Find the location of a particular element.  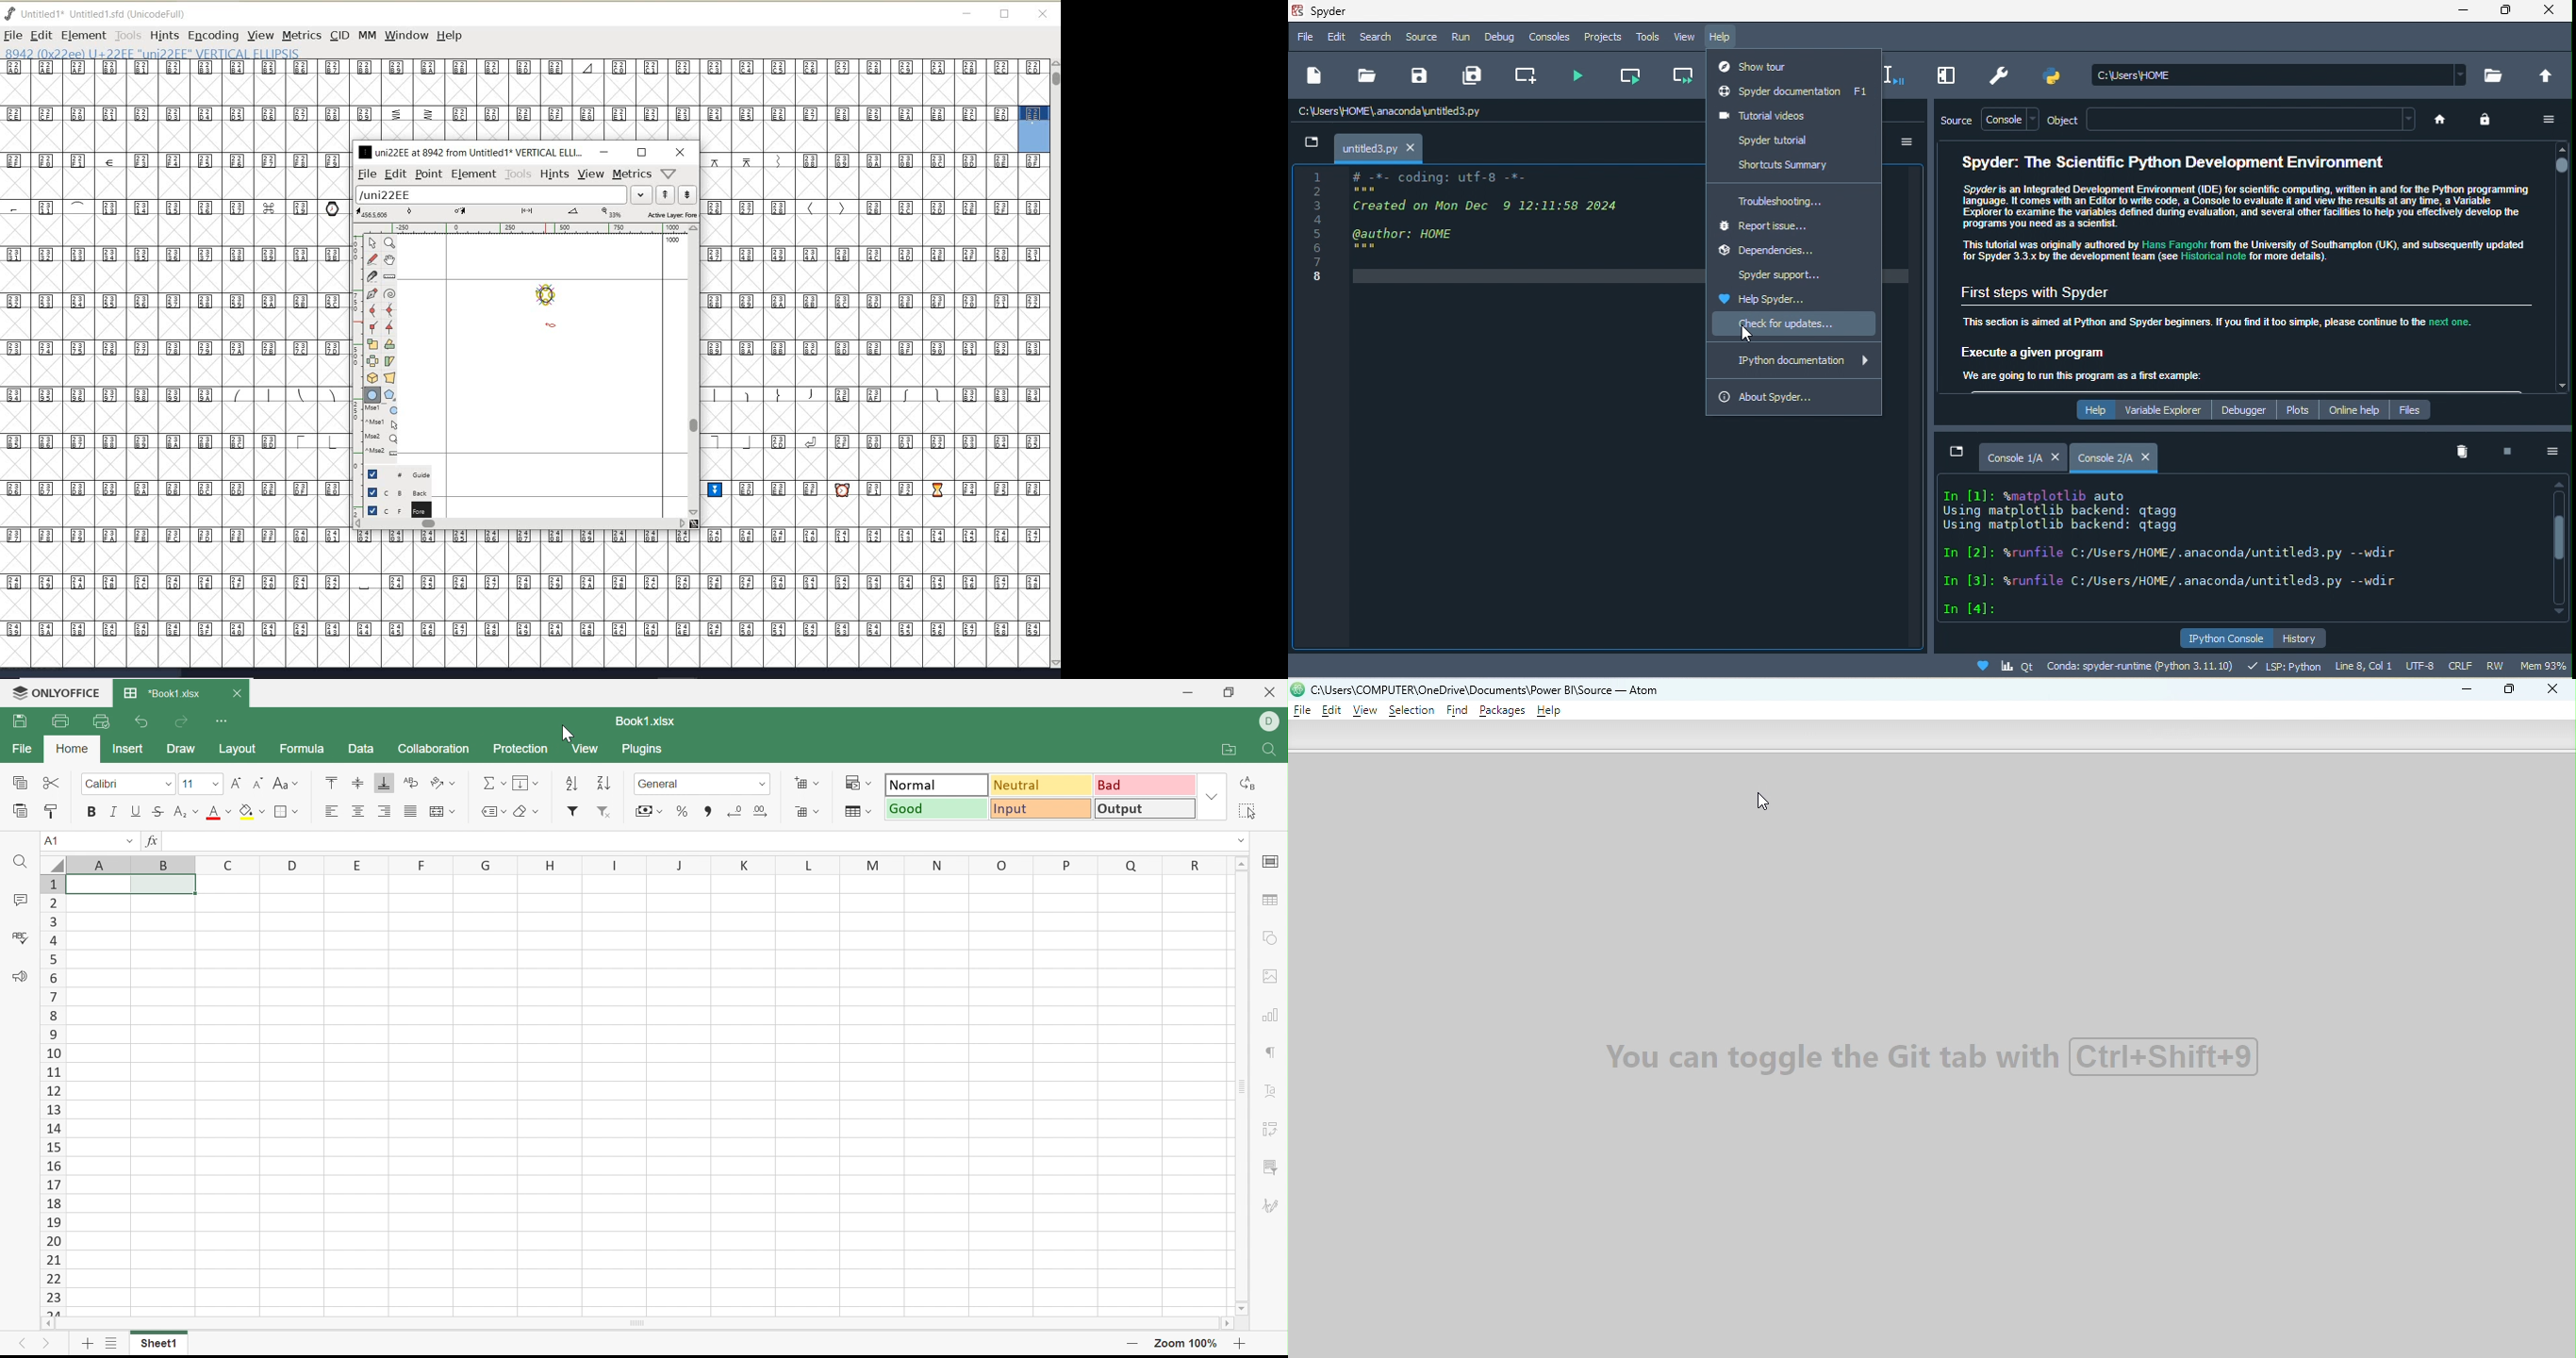

scale the selection is located at coordinates (373, 344).